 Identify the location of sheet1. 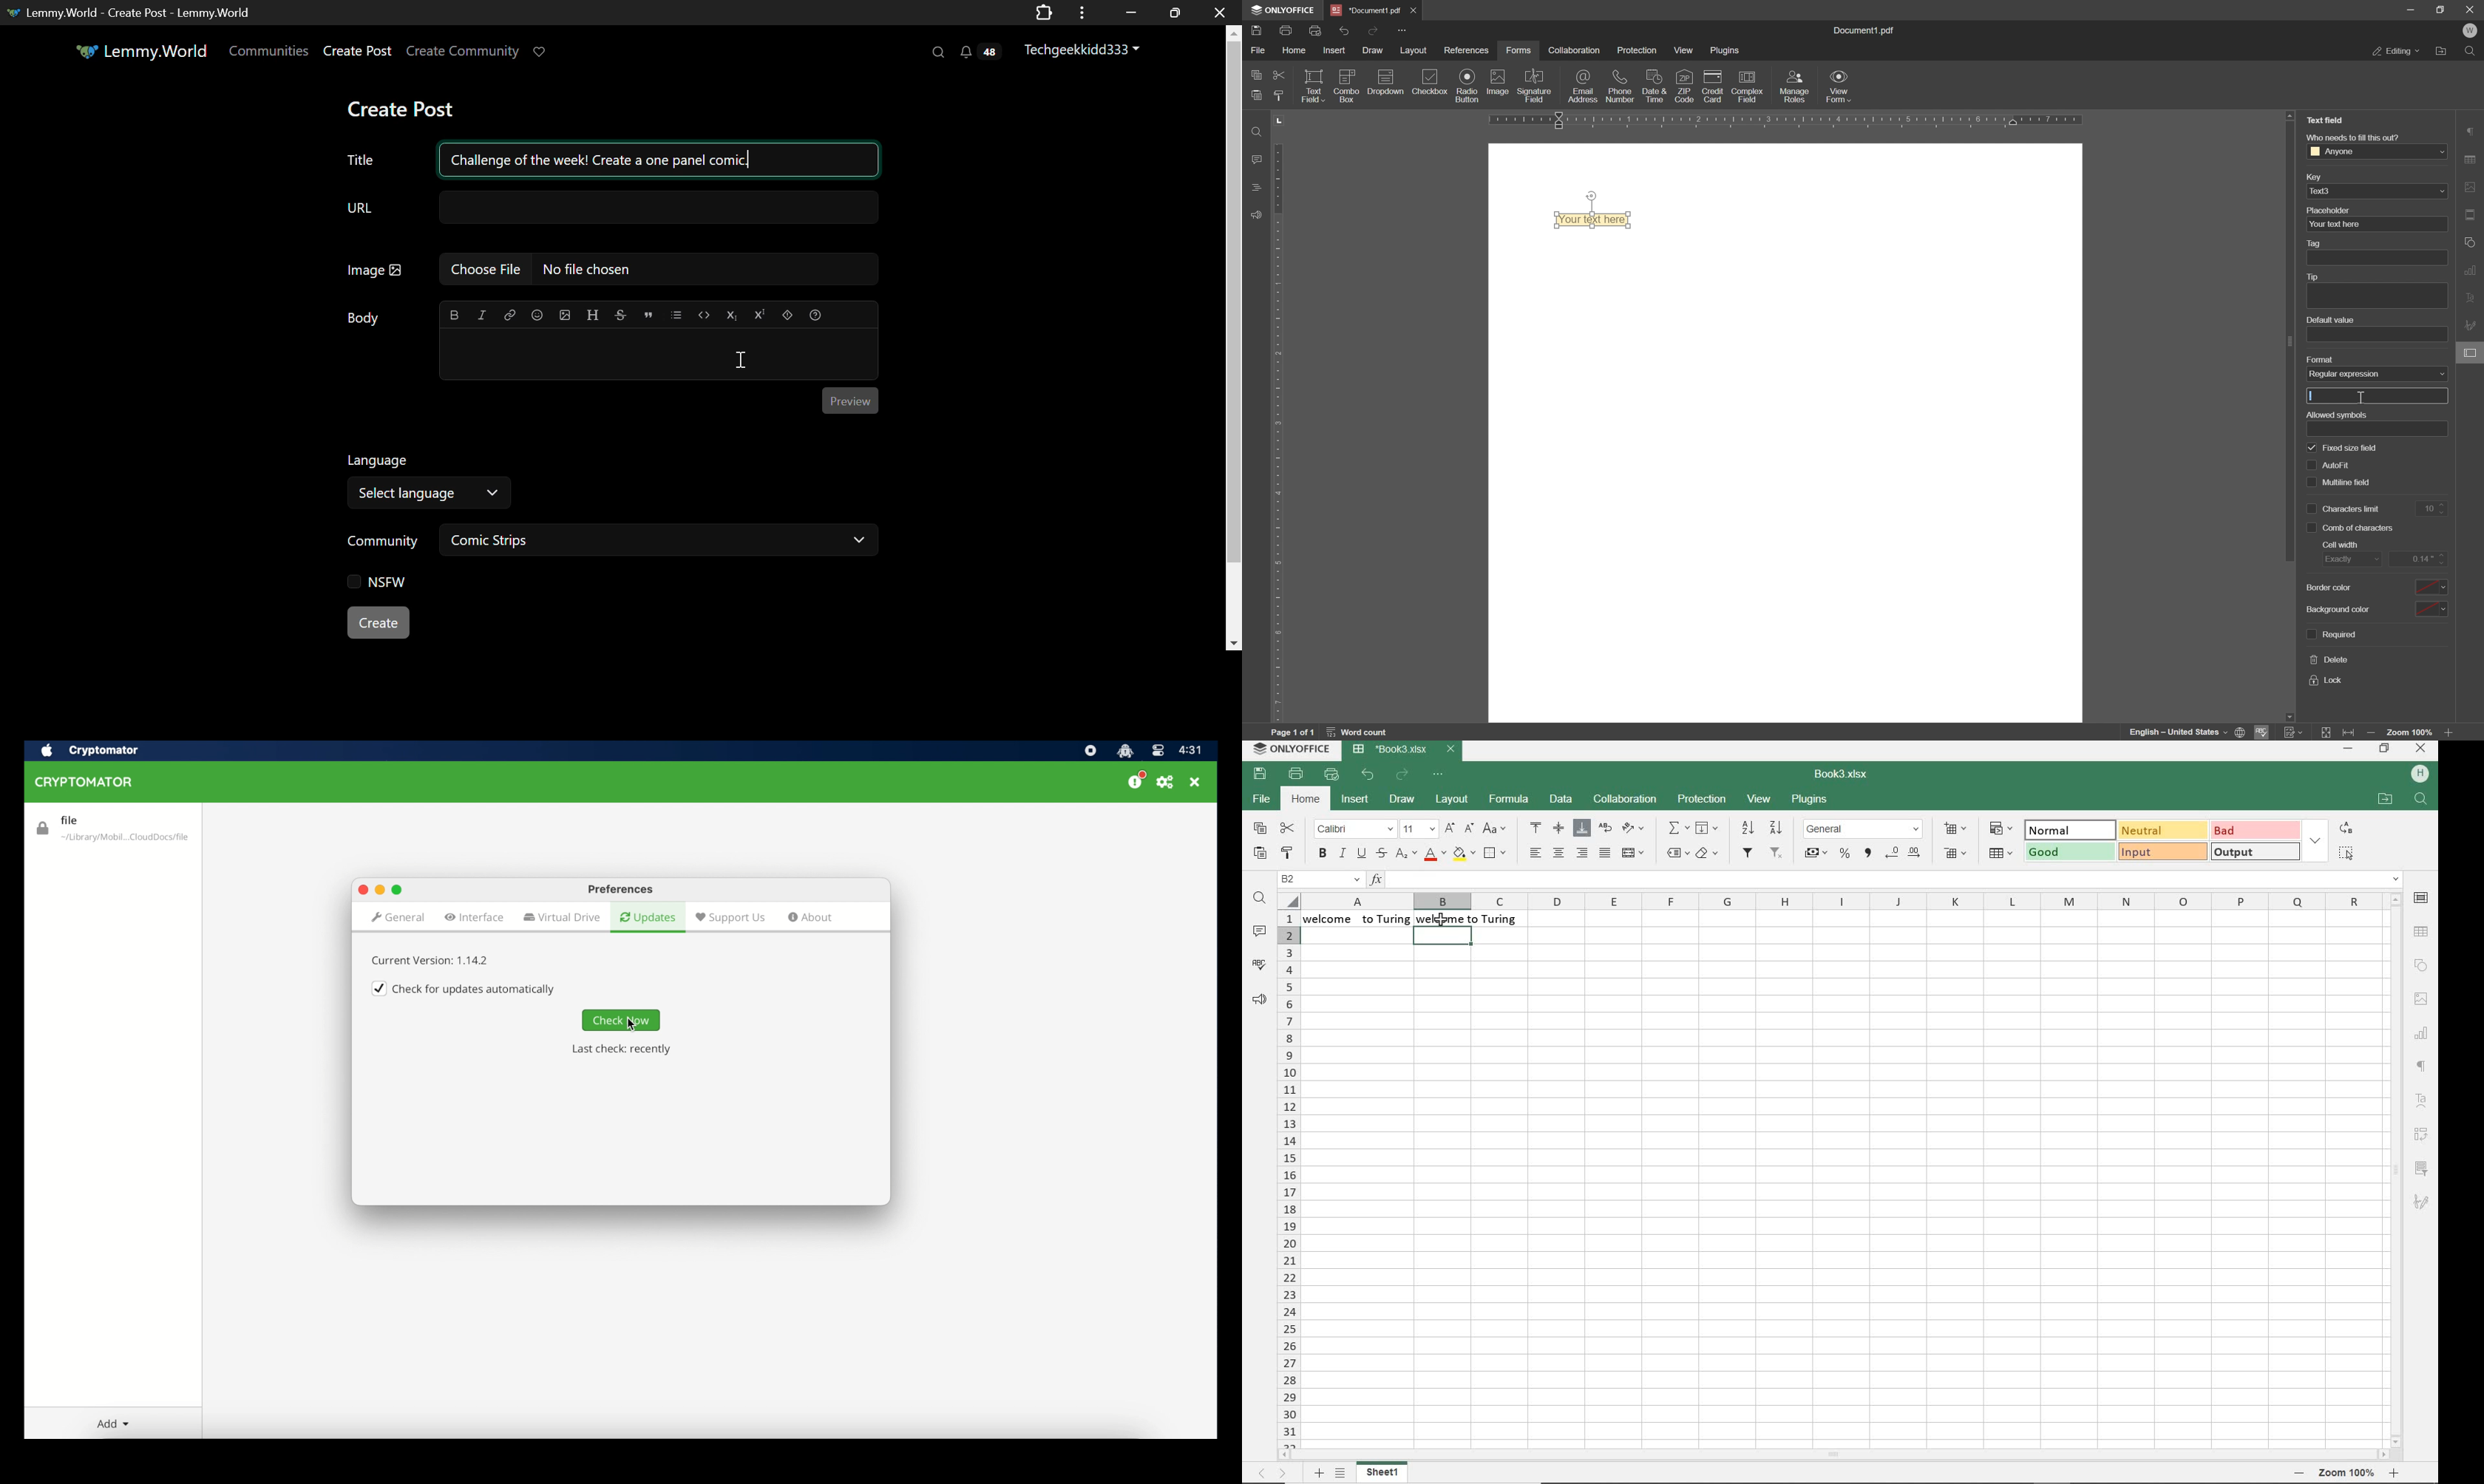
(1382, 1474).